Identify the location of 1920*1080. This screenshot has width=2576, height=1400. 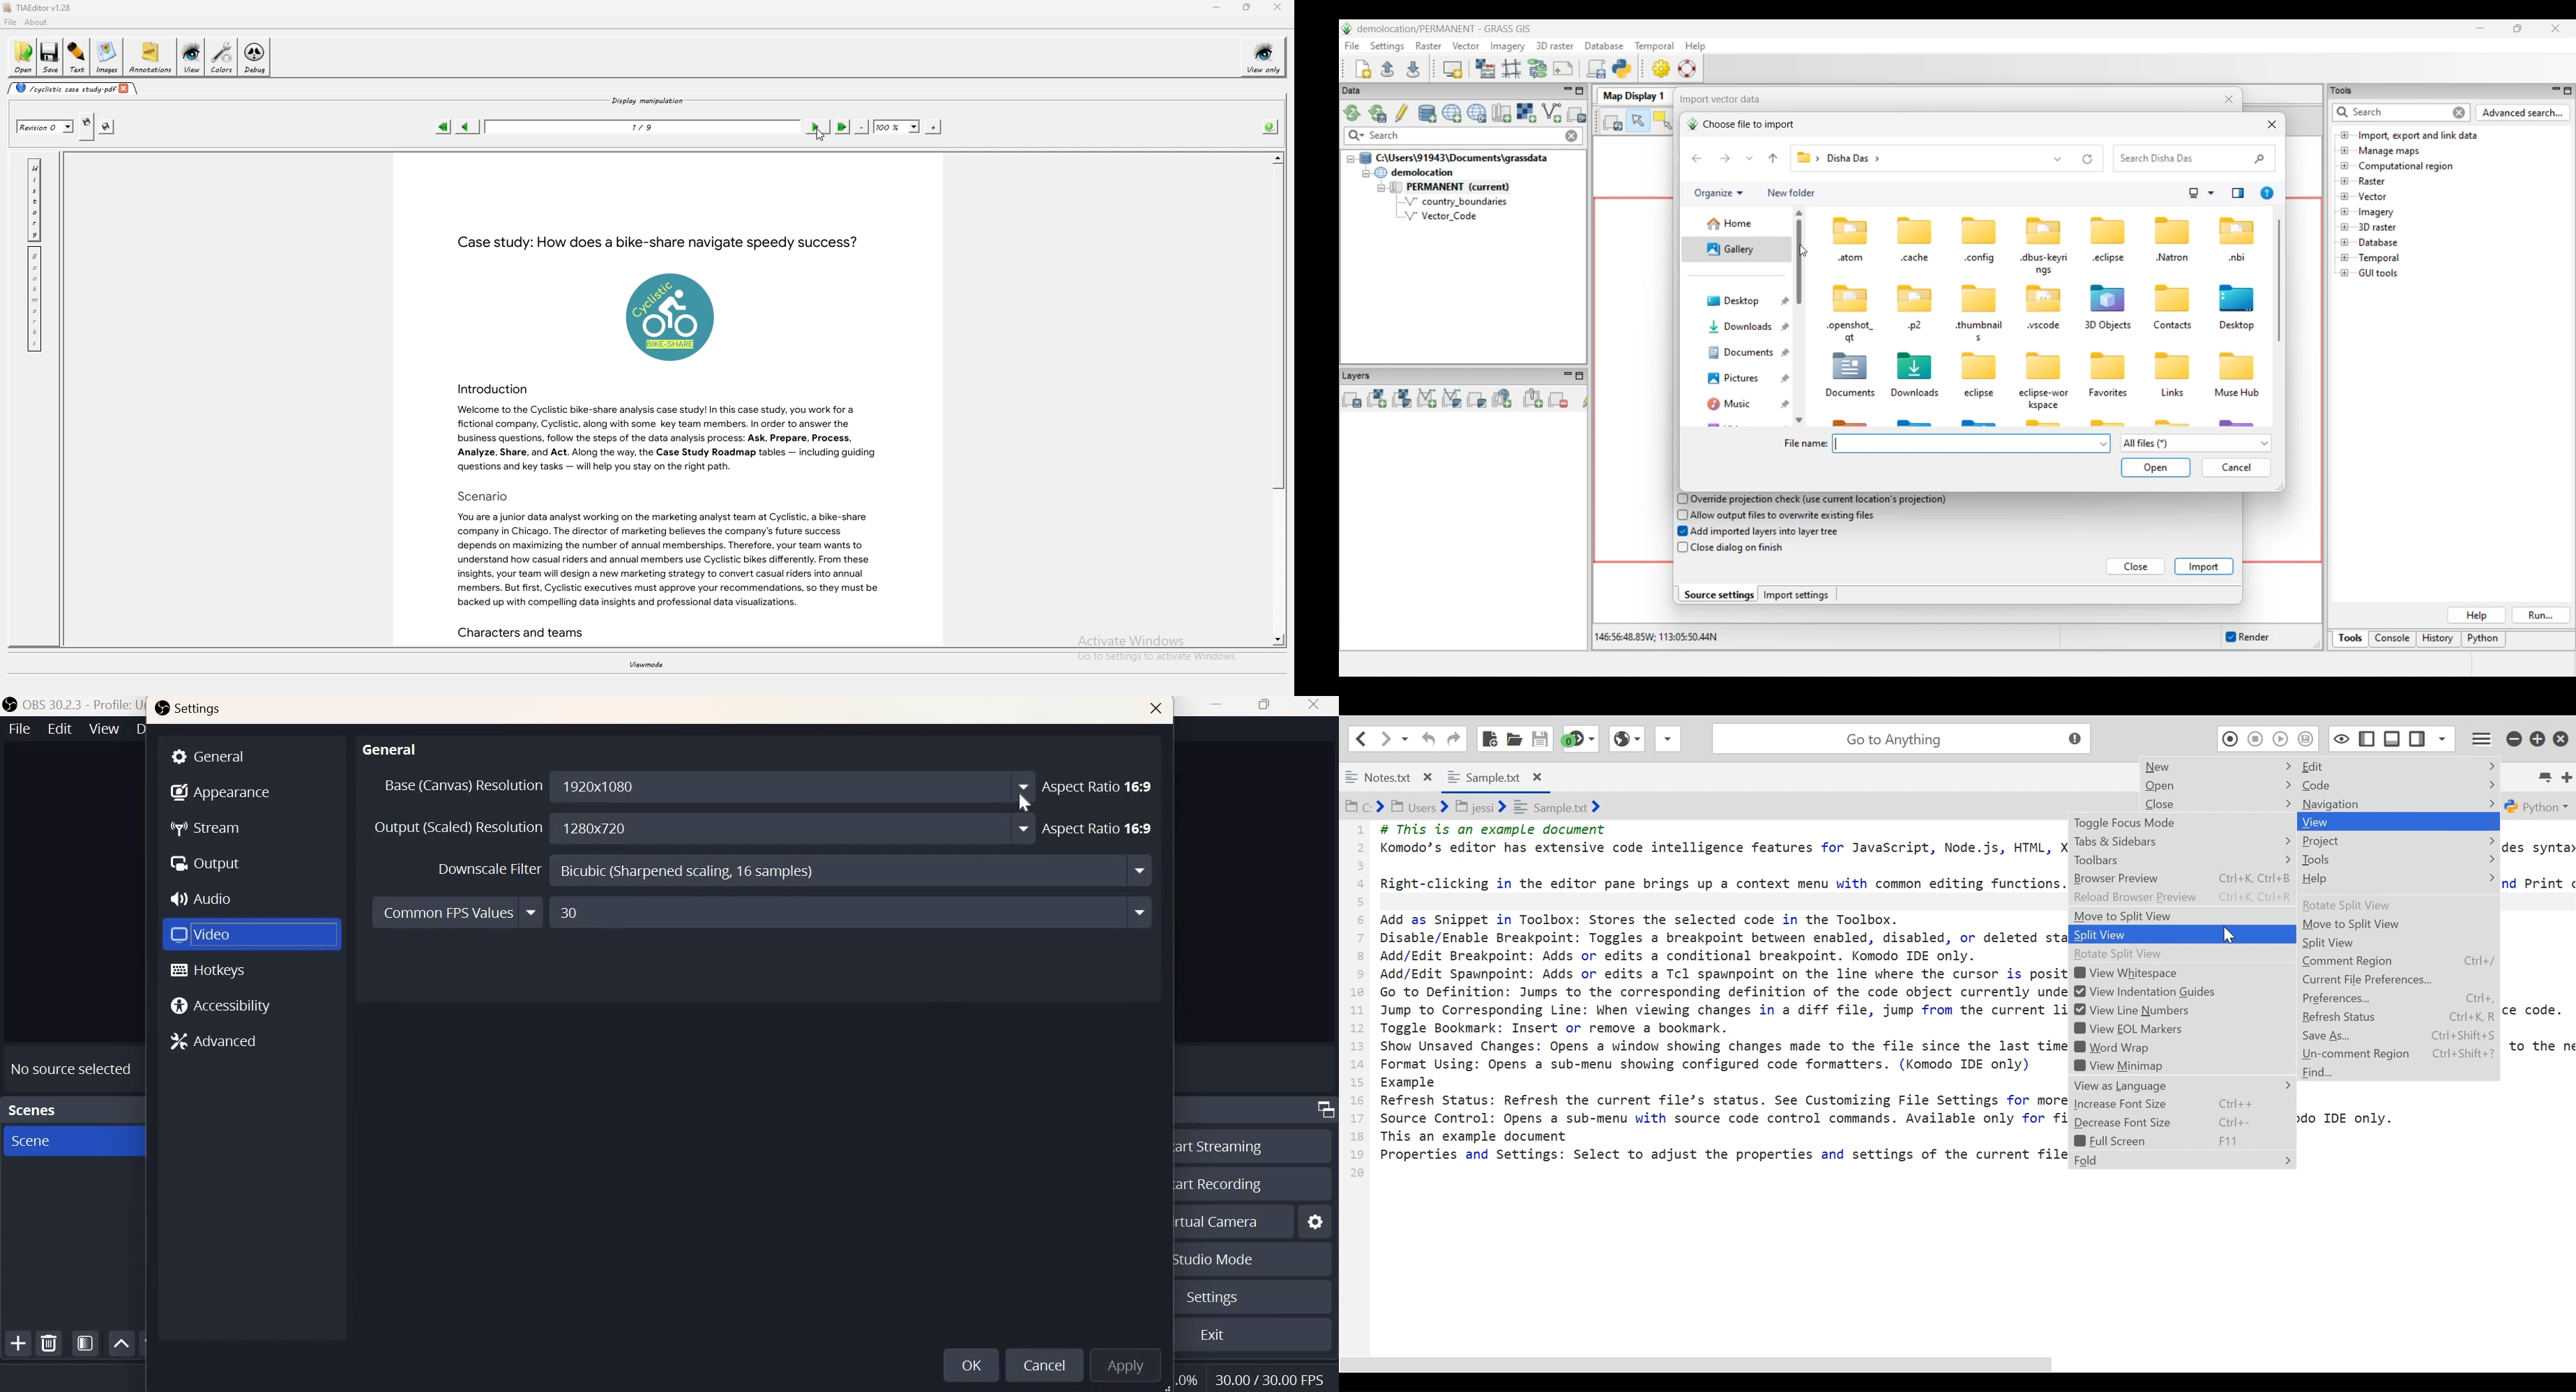
(612, 786).